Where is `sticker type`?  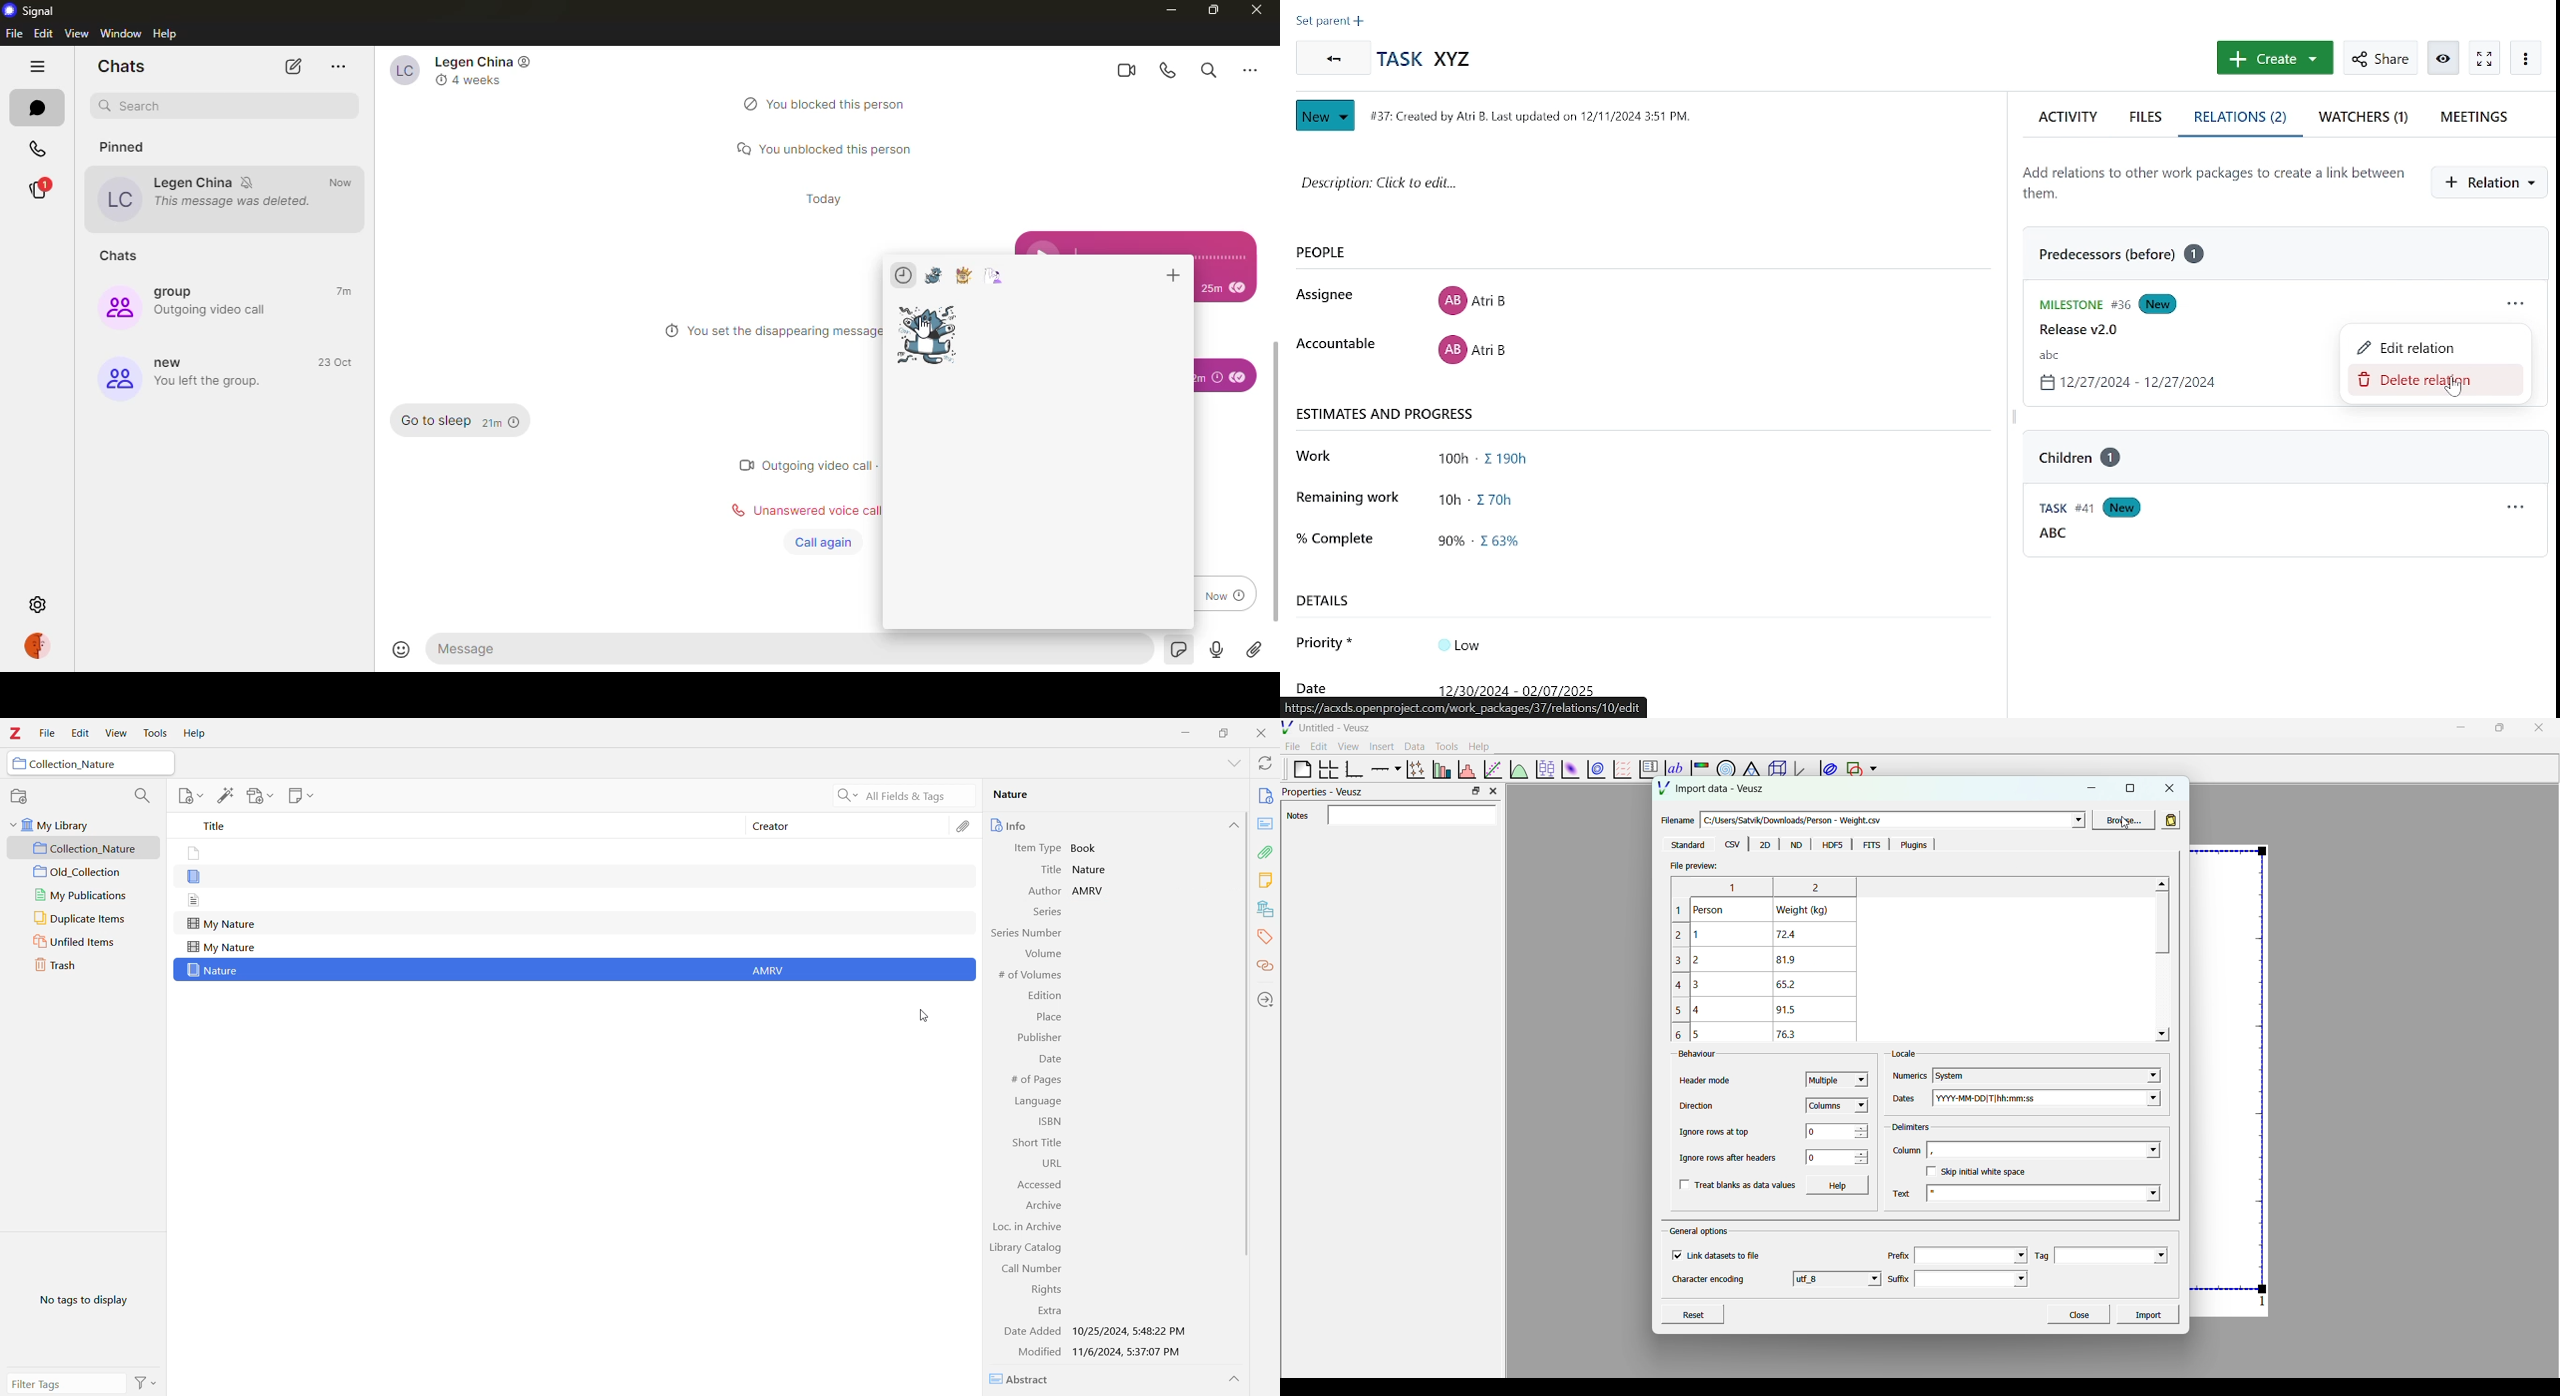
sticker type is located at coordinates (963, 275).